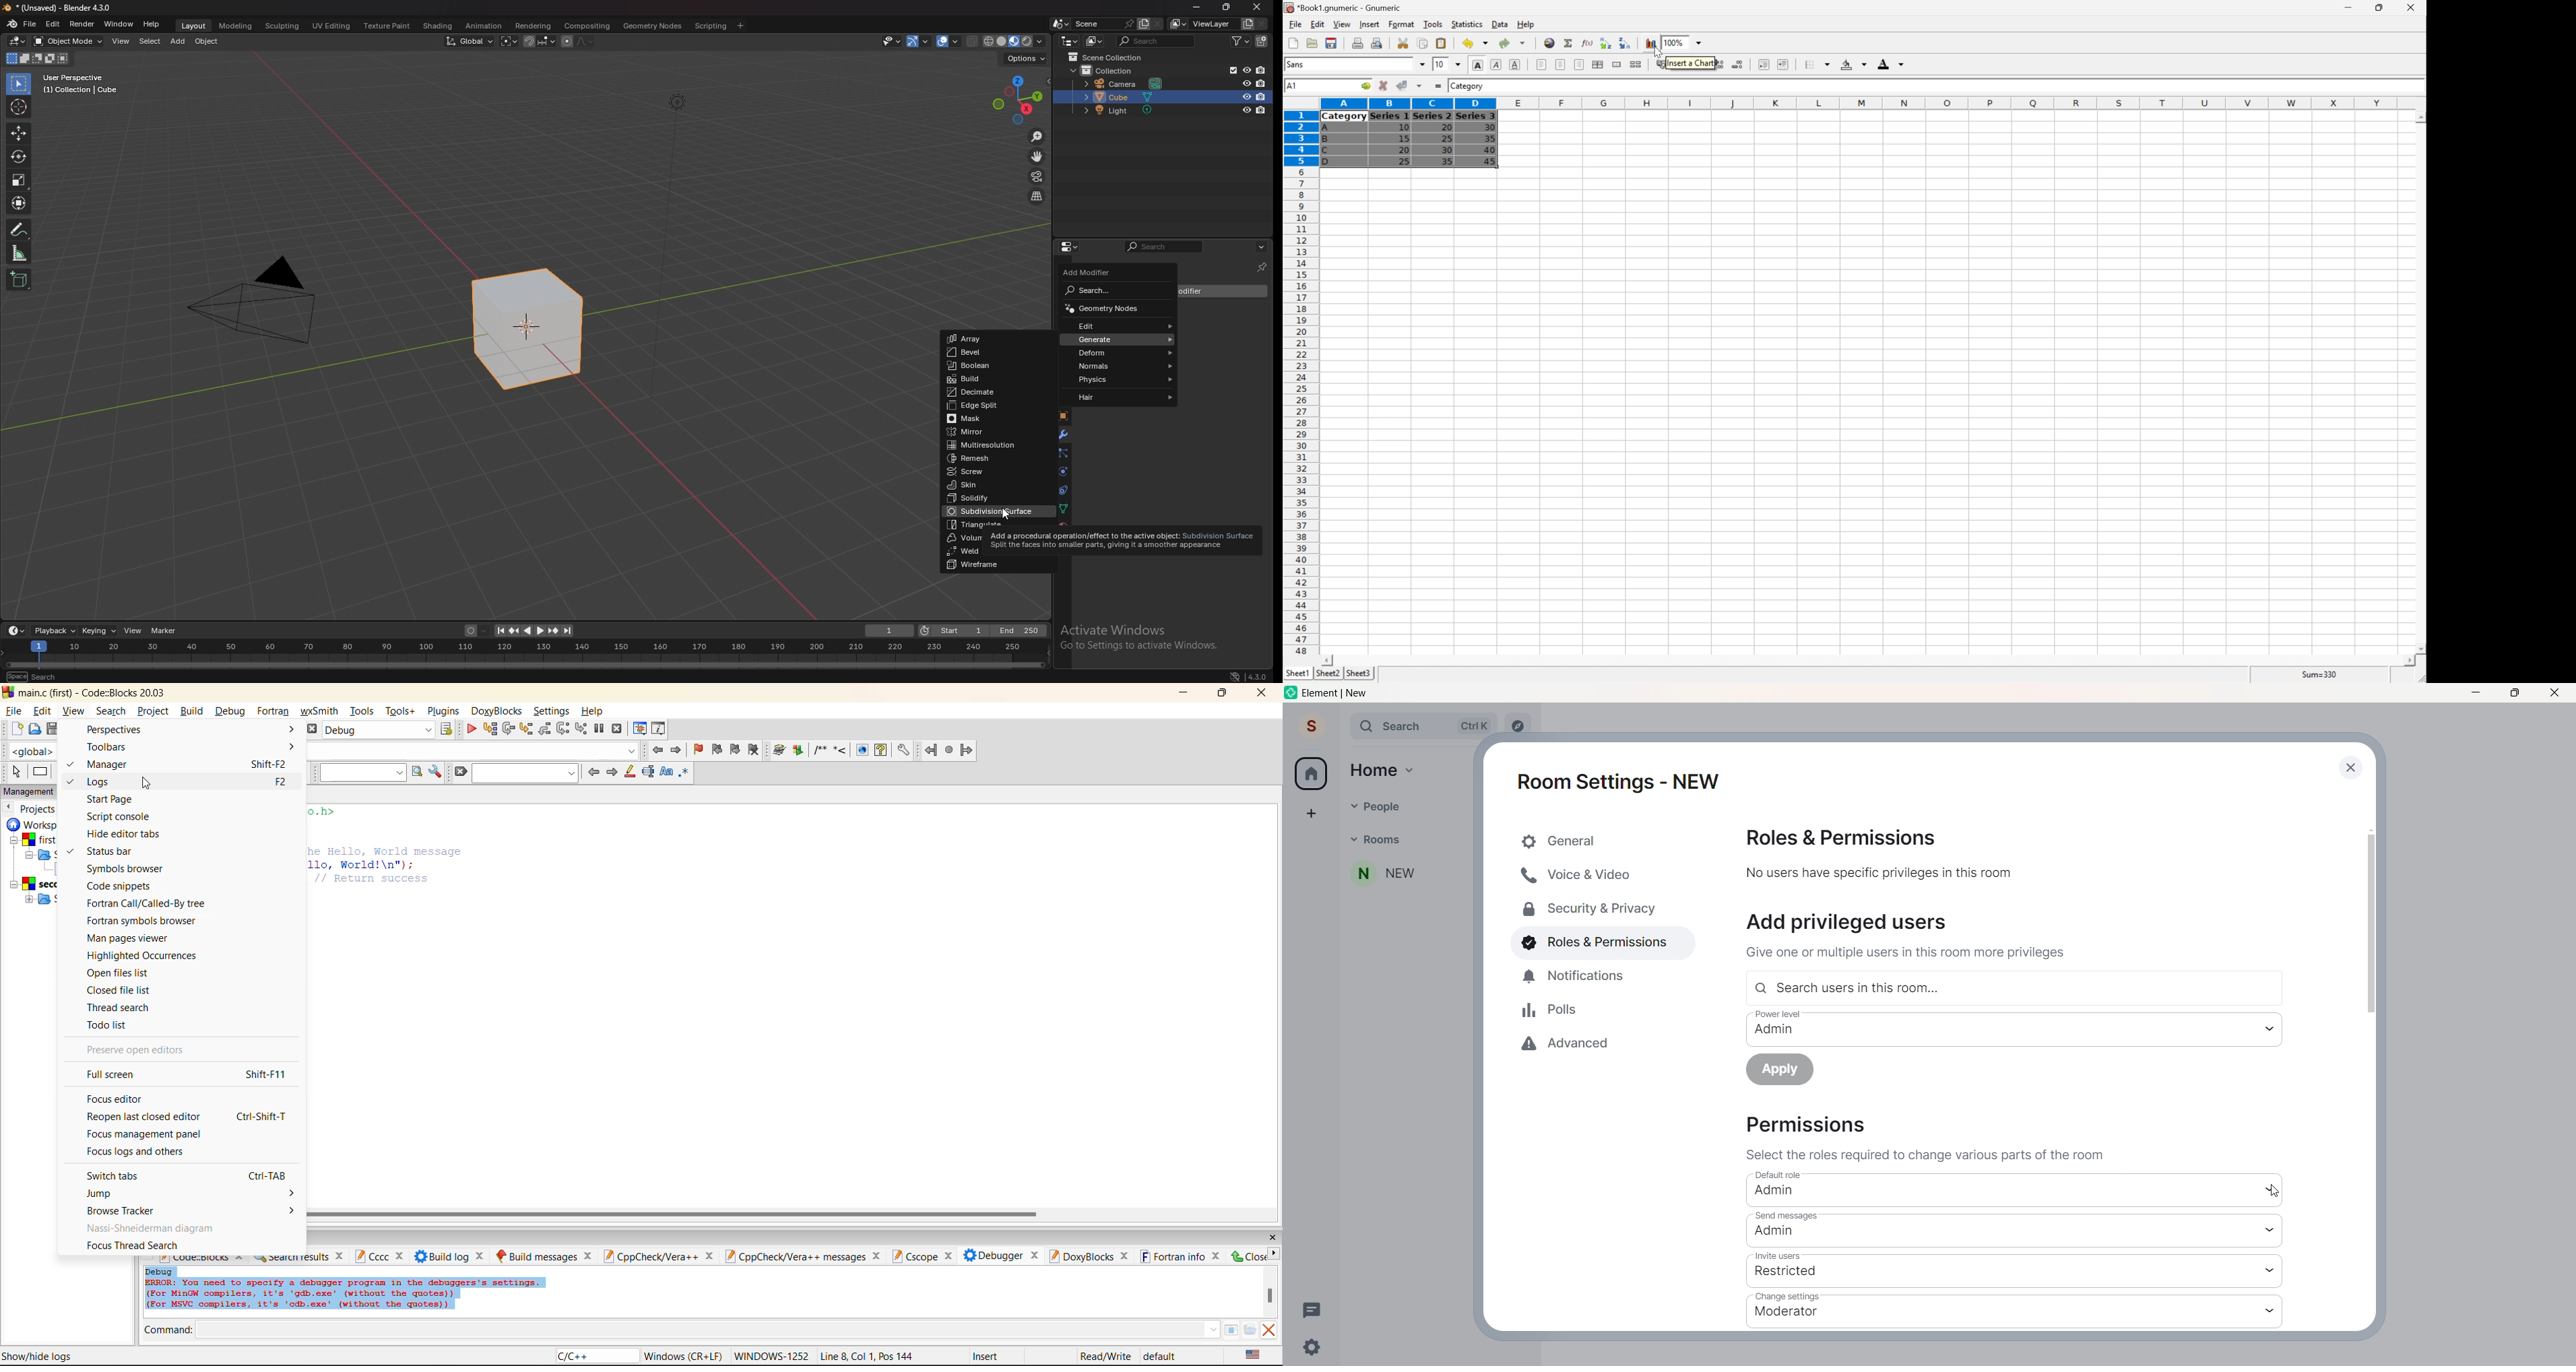 This screenshot has height=1372, width=2576. Describe the element at coordinates (1416, 725) in the screenshot. I see `search` at that location.